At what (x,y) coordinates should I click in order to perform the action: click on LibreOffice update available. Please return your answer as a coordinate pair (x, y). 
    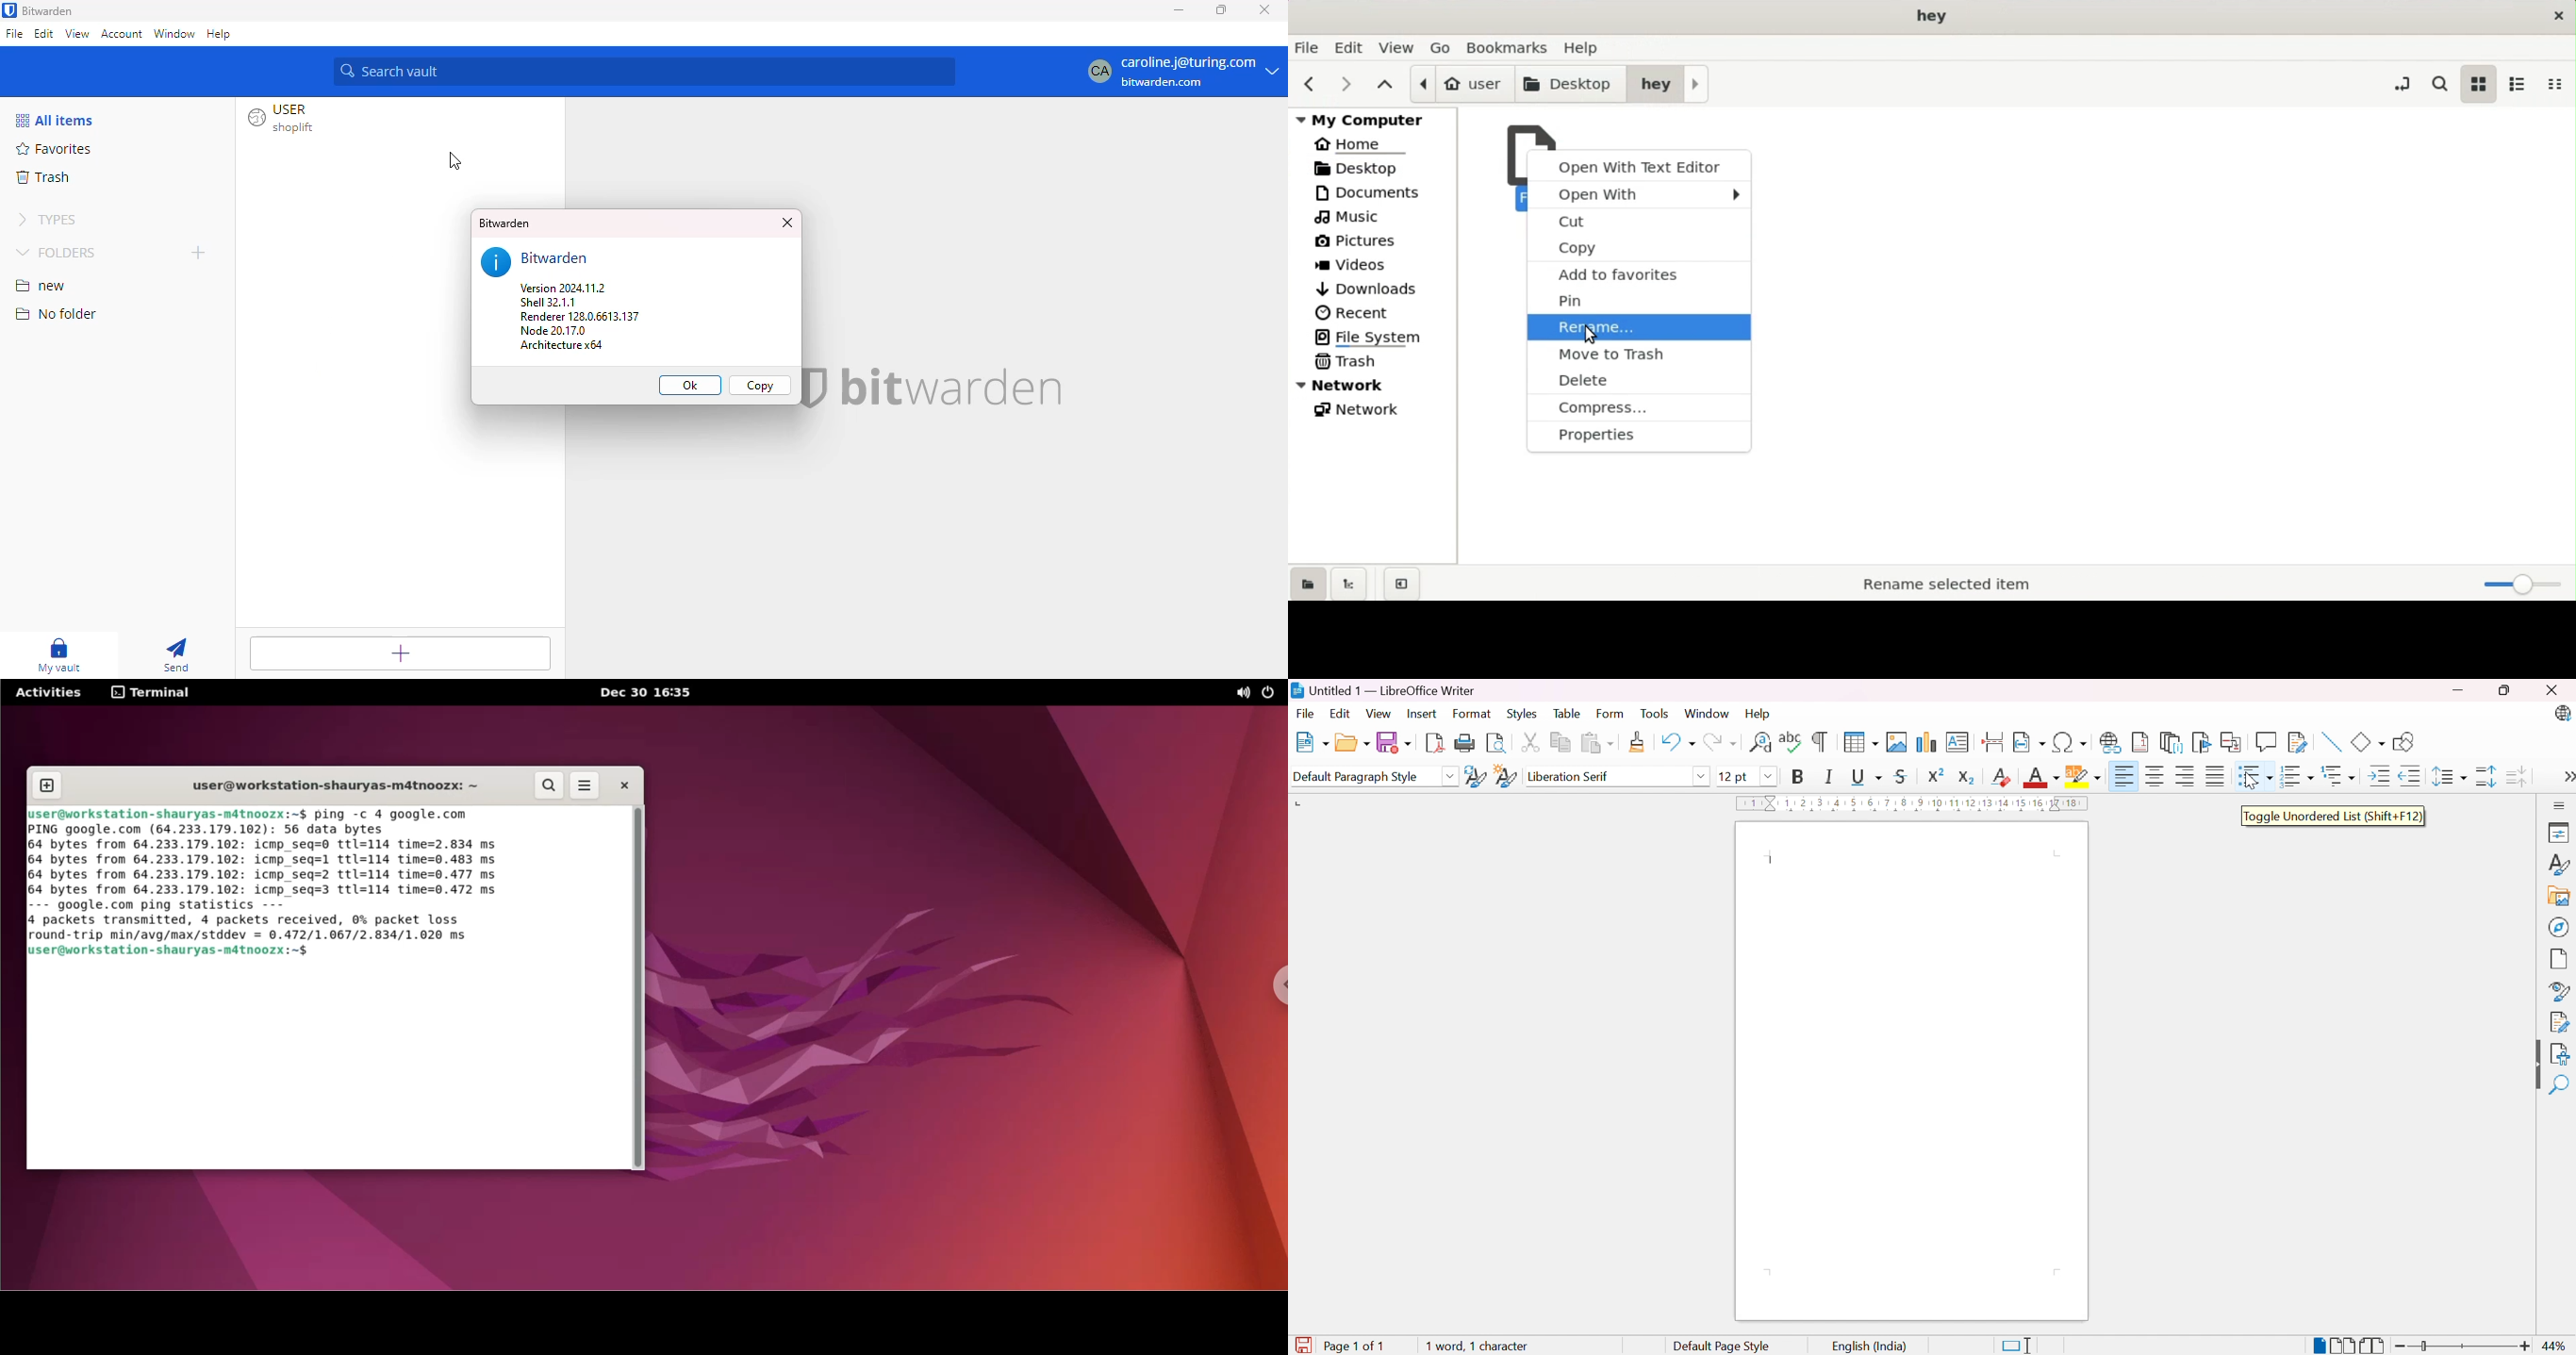
    Looking at the image, I should click on (2562, 712).